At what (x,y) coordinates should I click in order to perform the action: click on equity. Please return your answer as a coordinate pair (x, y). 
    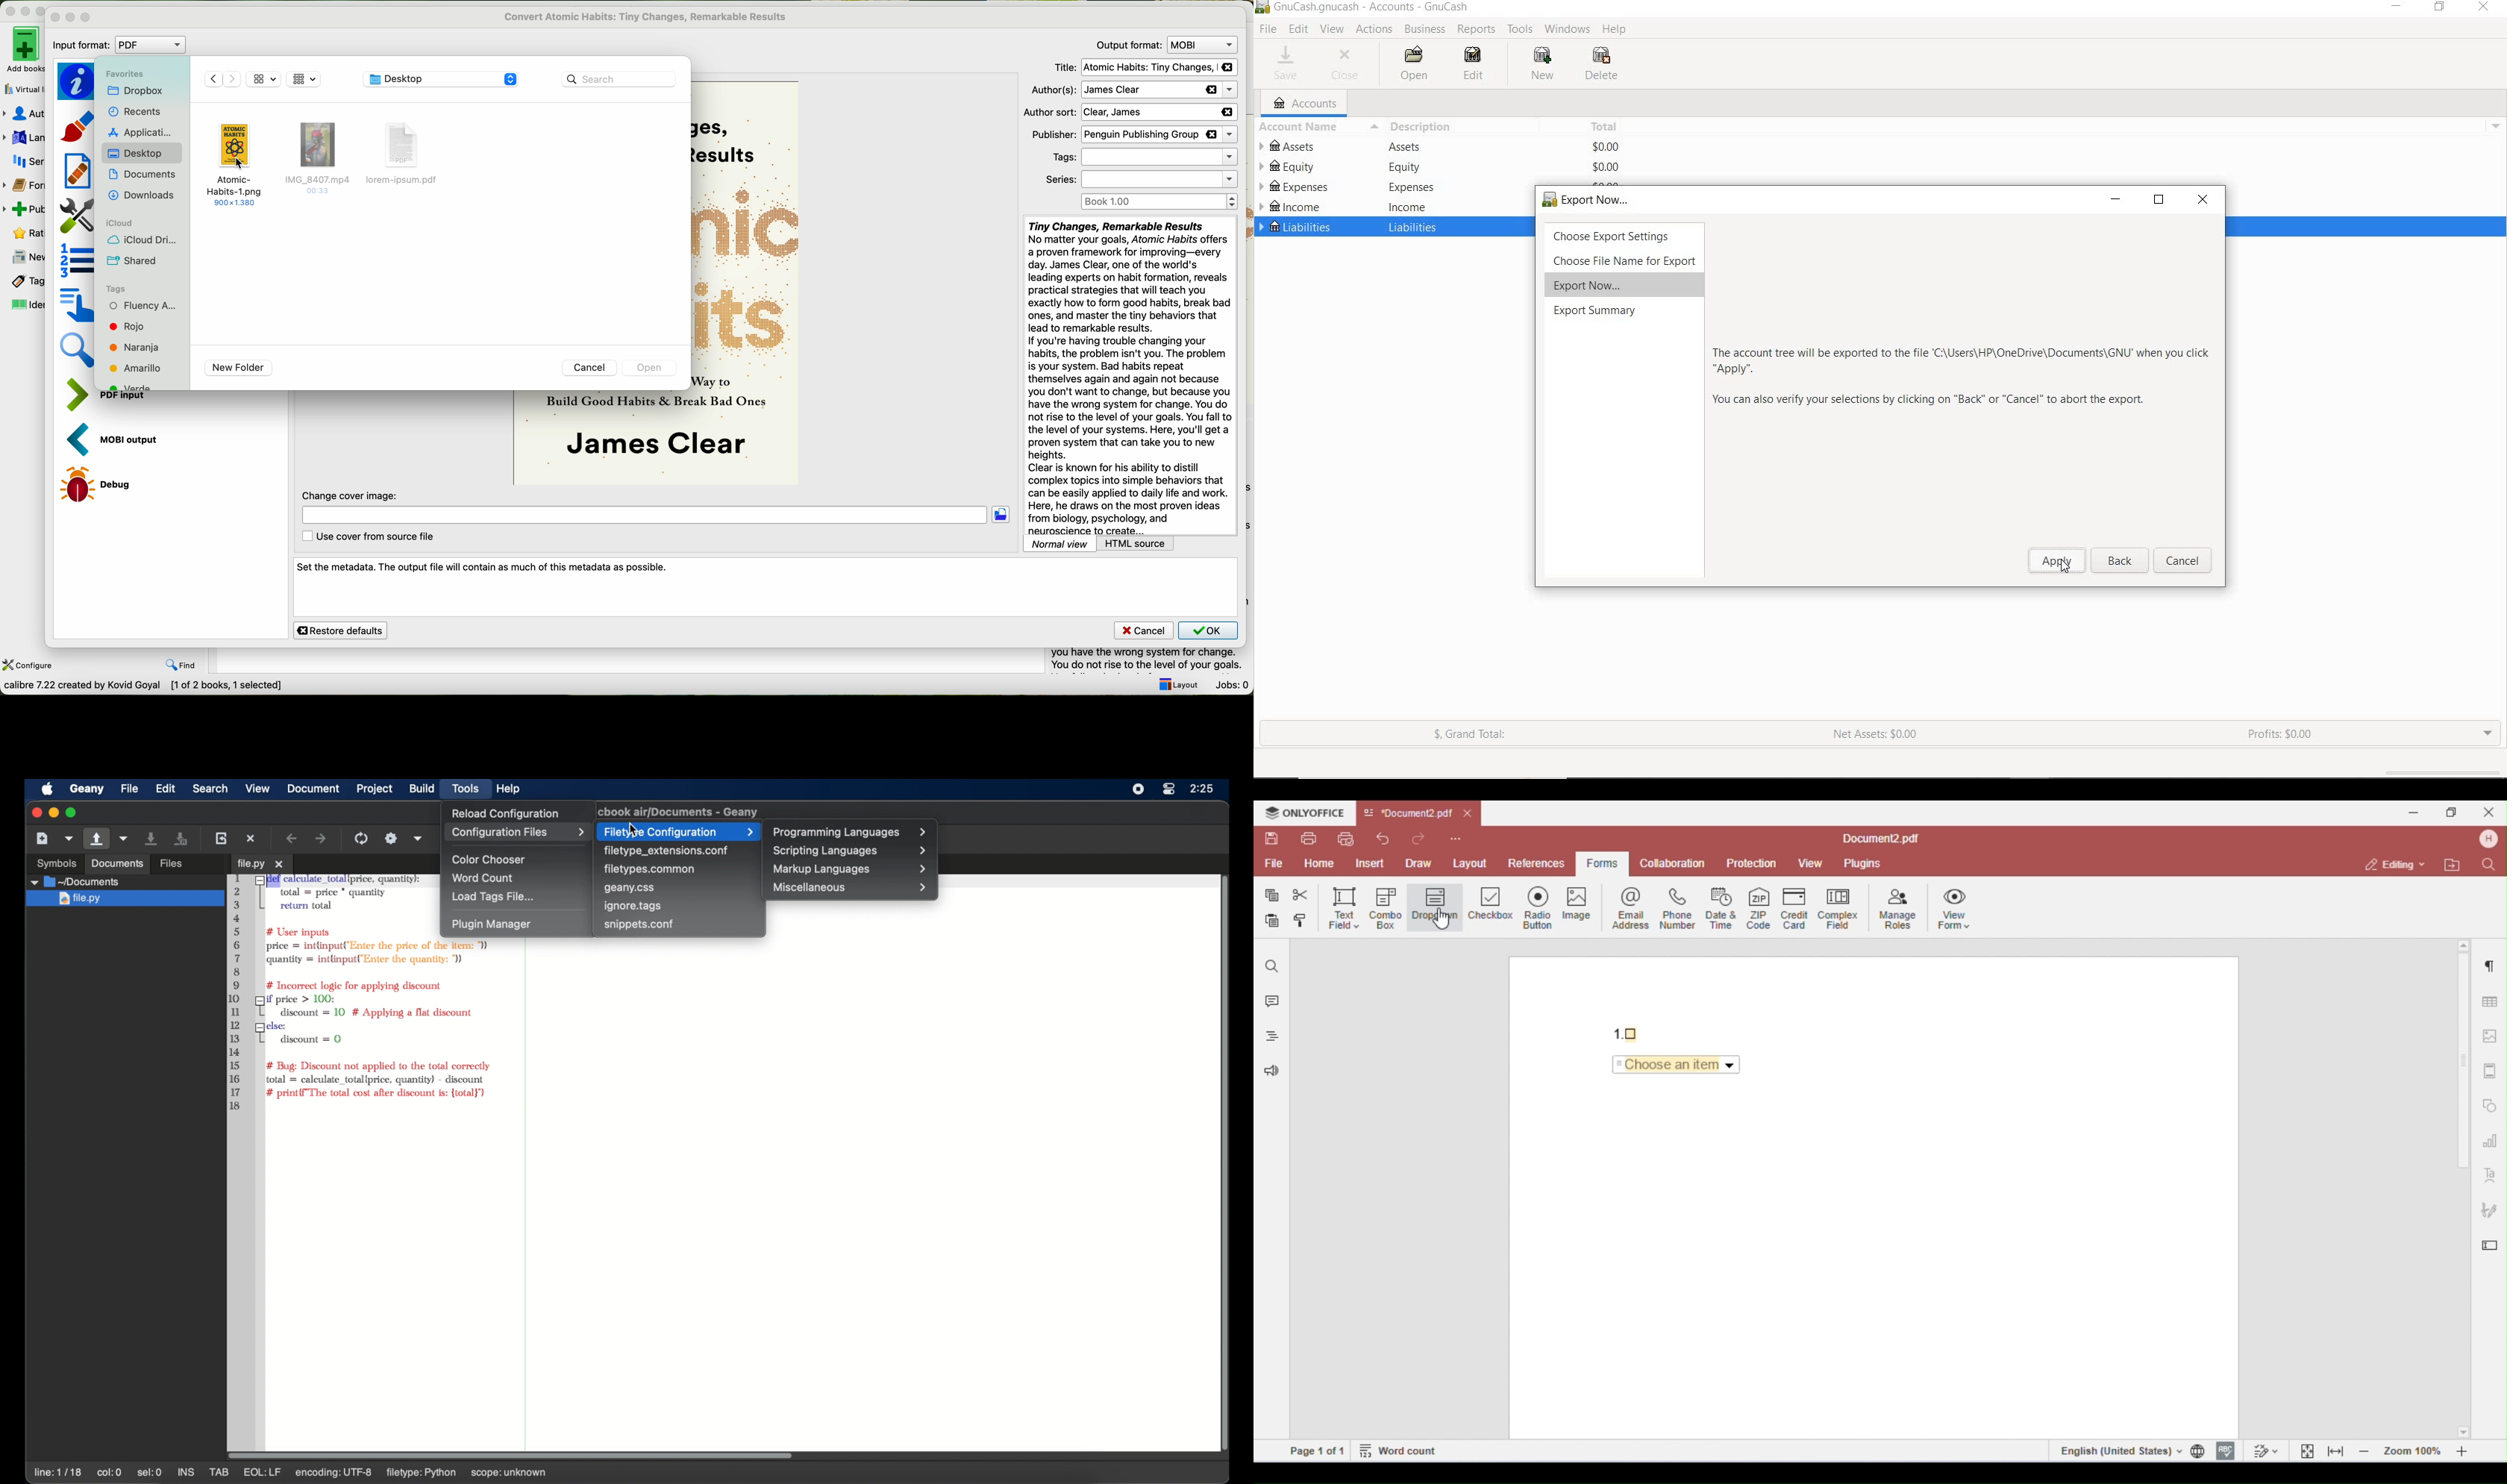
    Looking at the image, I should click on (1401, 168).